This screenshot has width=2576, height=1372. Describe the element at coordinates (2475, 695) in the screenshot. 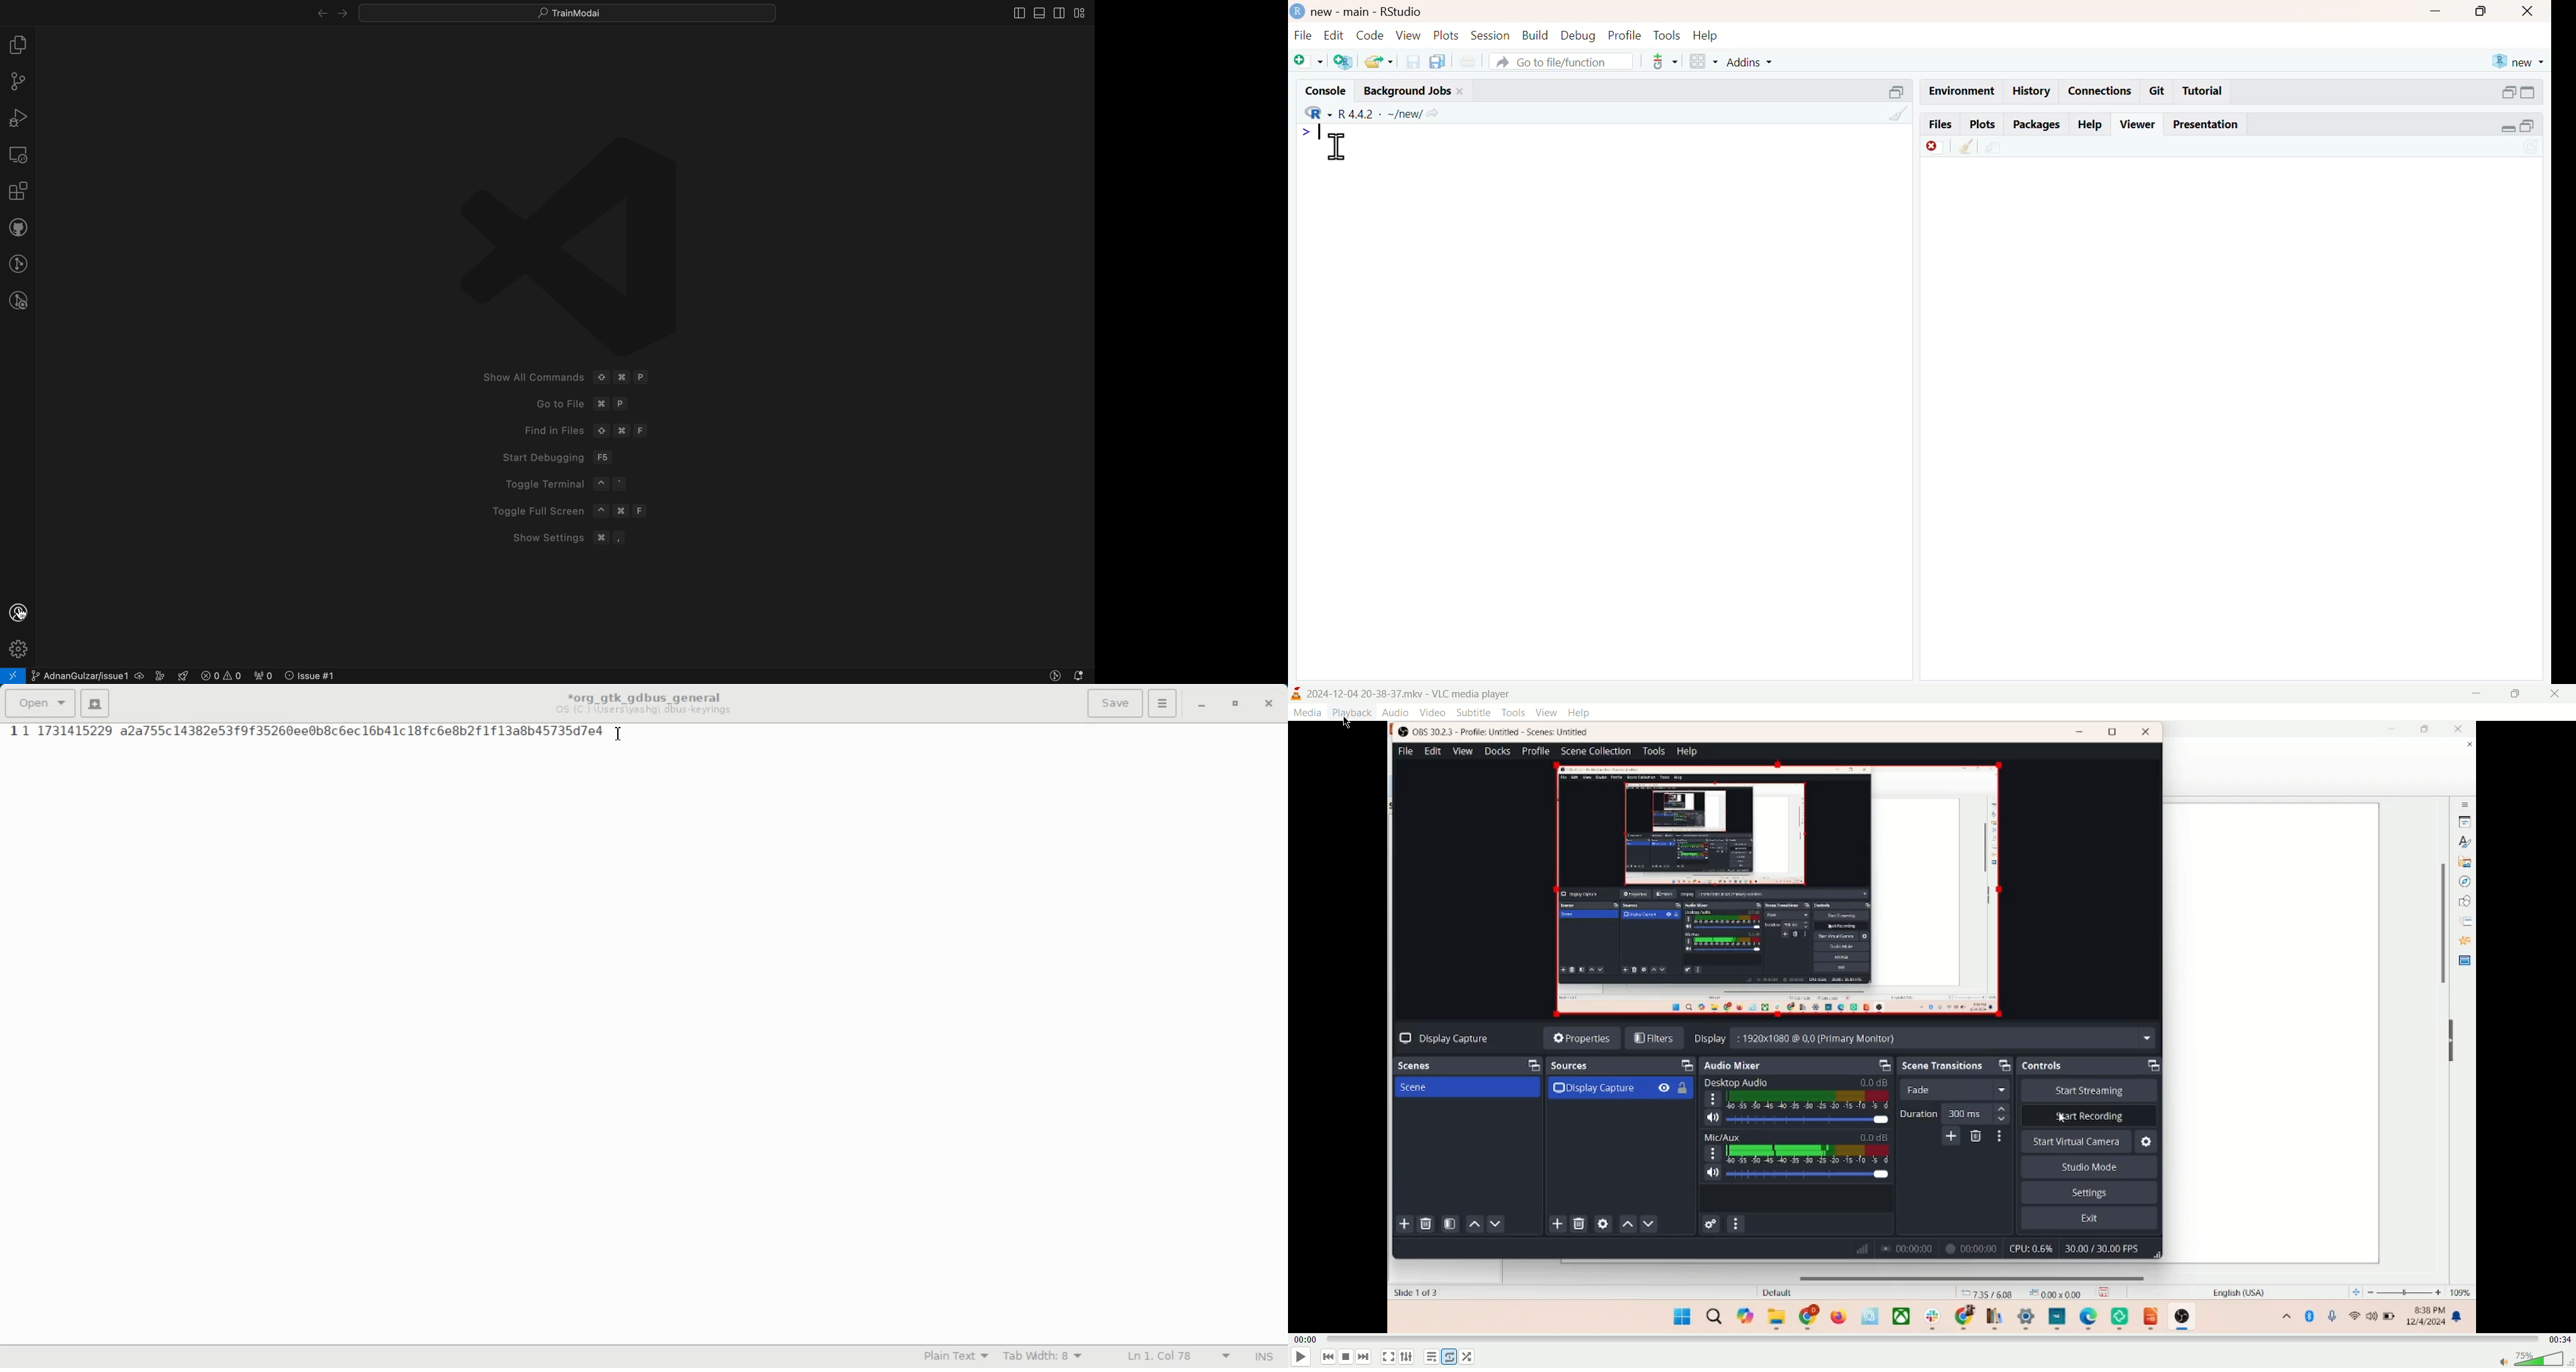

I see `minimize` at that location.